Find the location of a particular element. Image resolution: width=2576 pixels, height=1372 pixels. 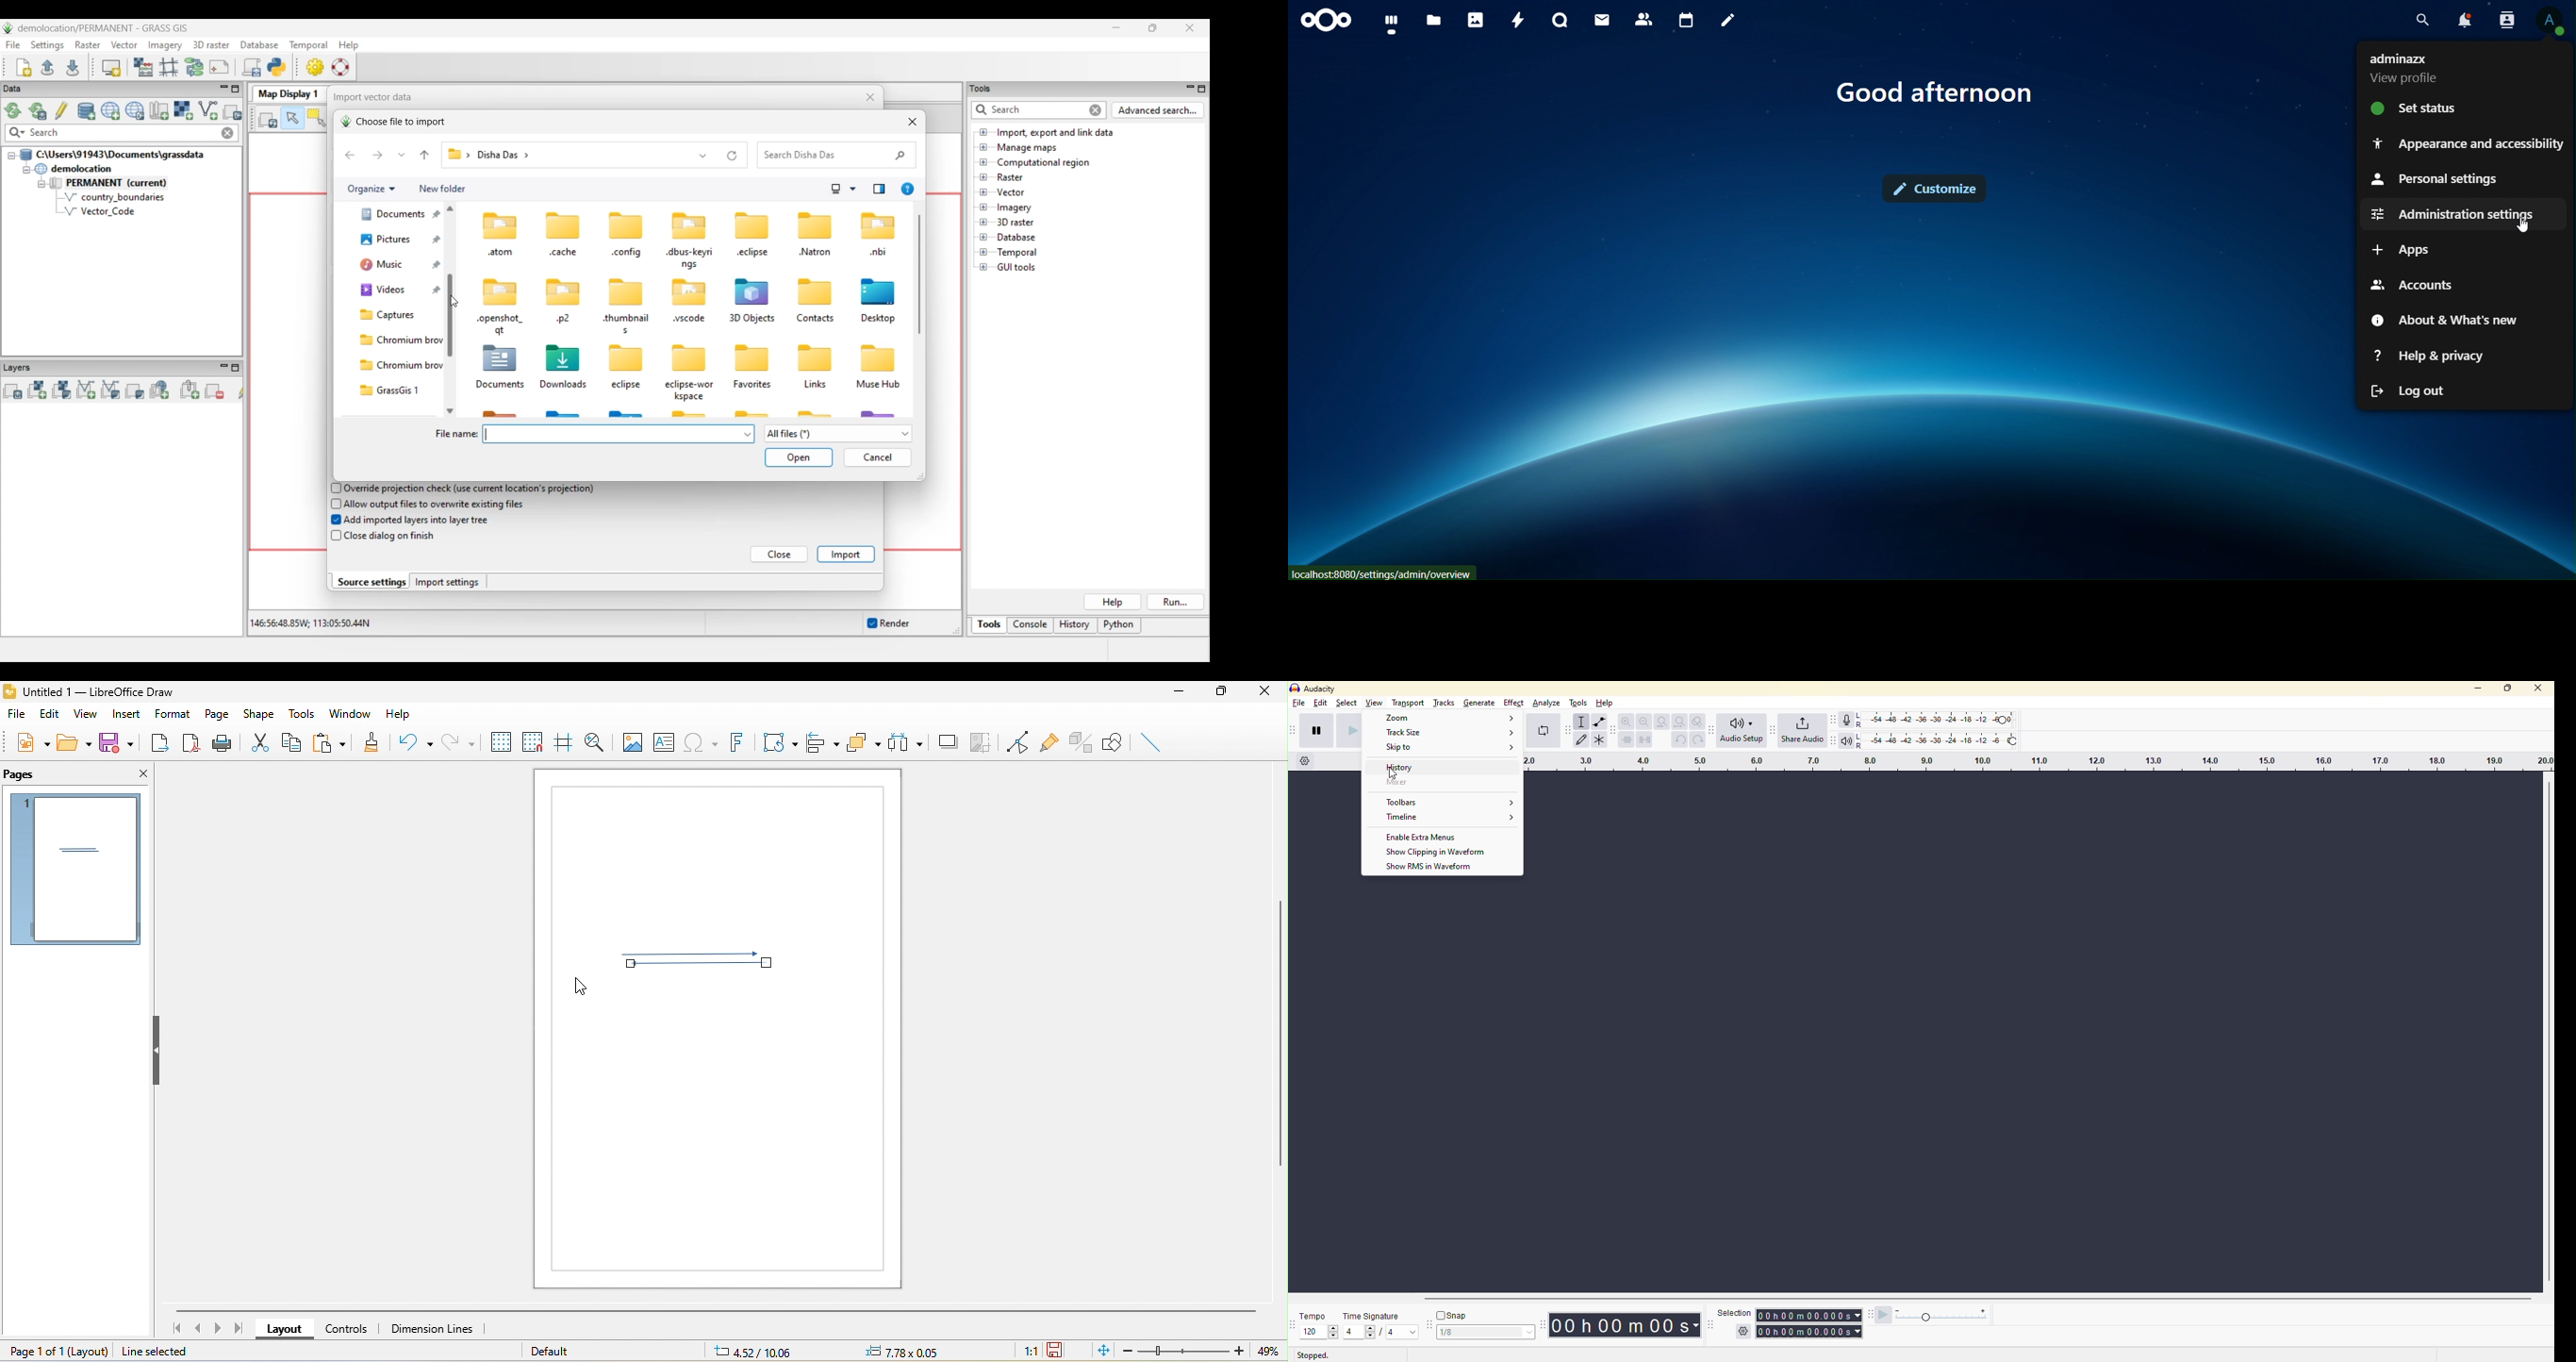

mixer is located at coordinates (1430, 783).